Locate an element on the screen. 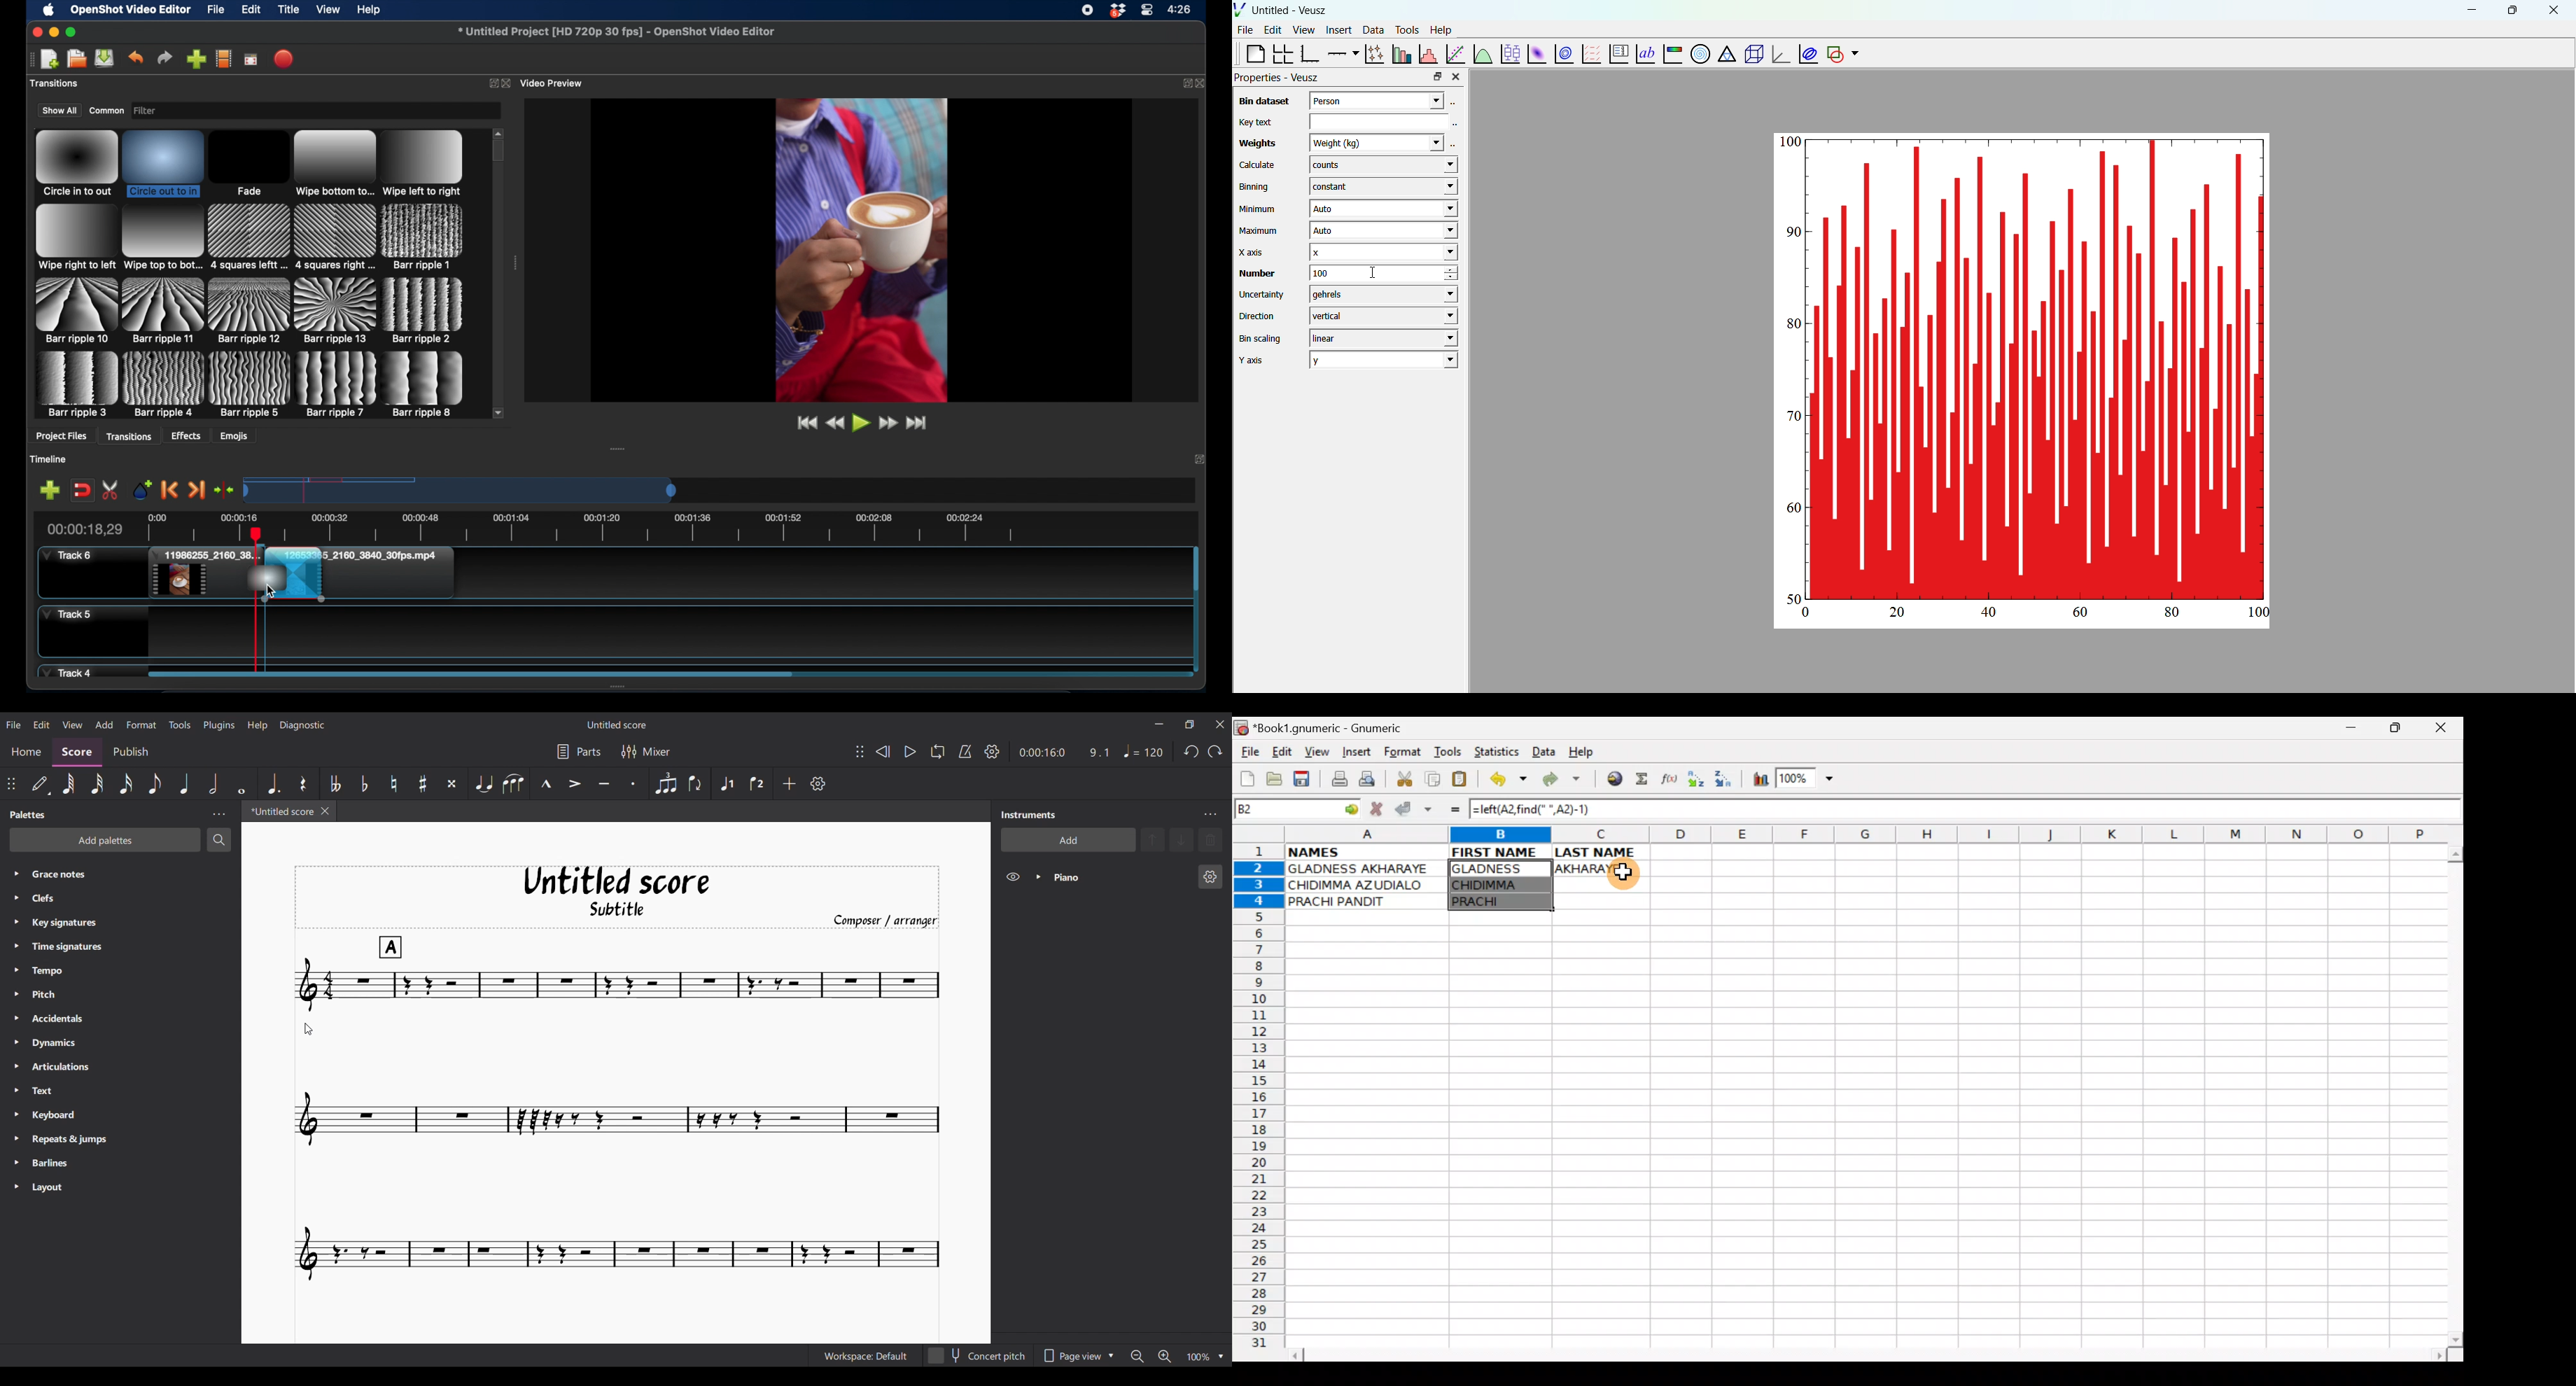 The image size is (2576, 1400). Edit menu is located at coordinates (40, 724).